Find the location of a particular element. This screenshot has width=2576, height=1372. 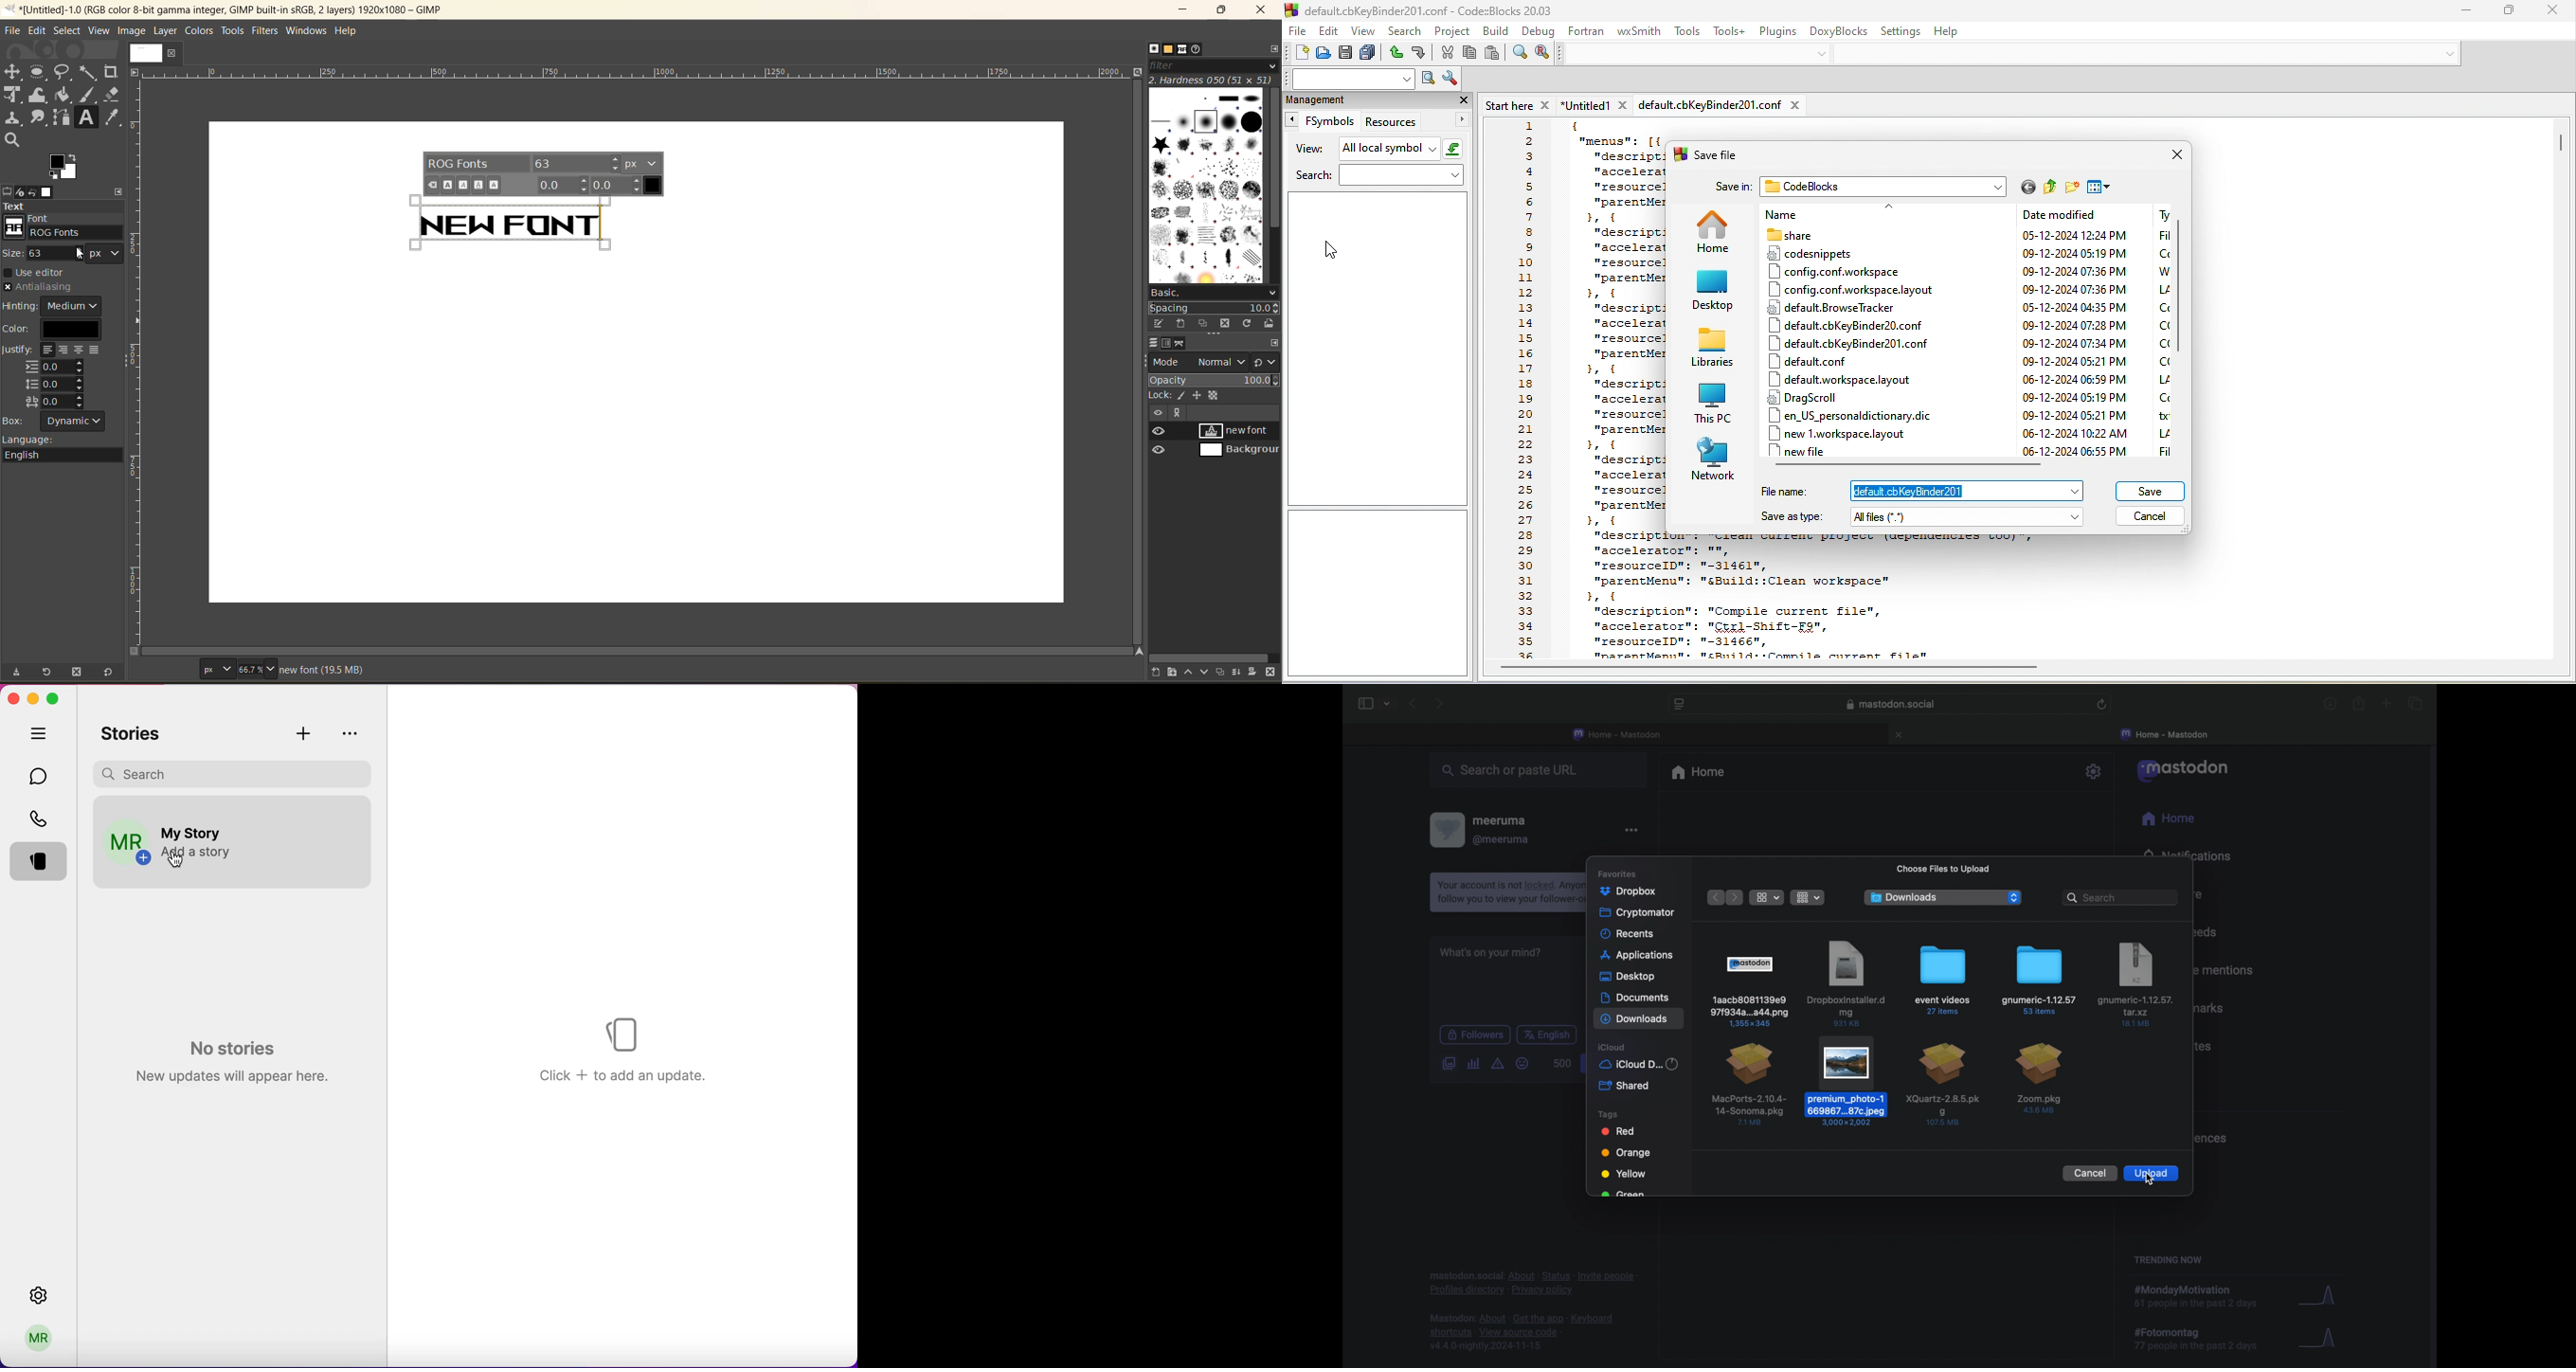

story privacy is located at coordinates (350, 733).